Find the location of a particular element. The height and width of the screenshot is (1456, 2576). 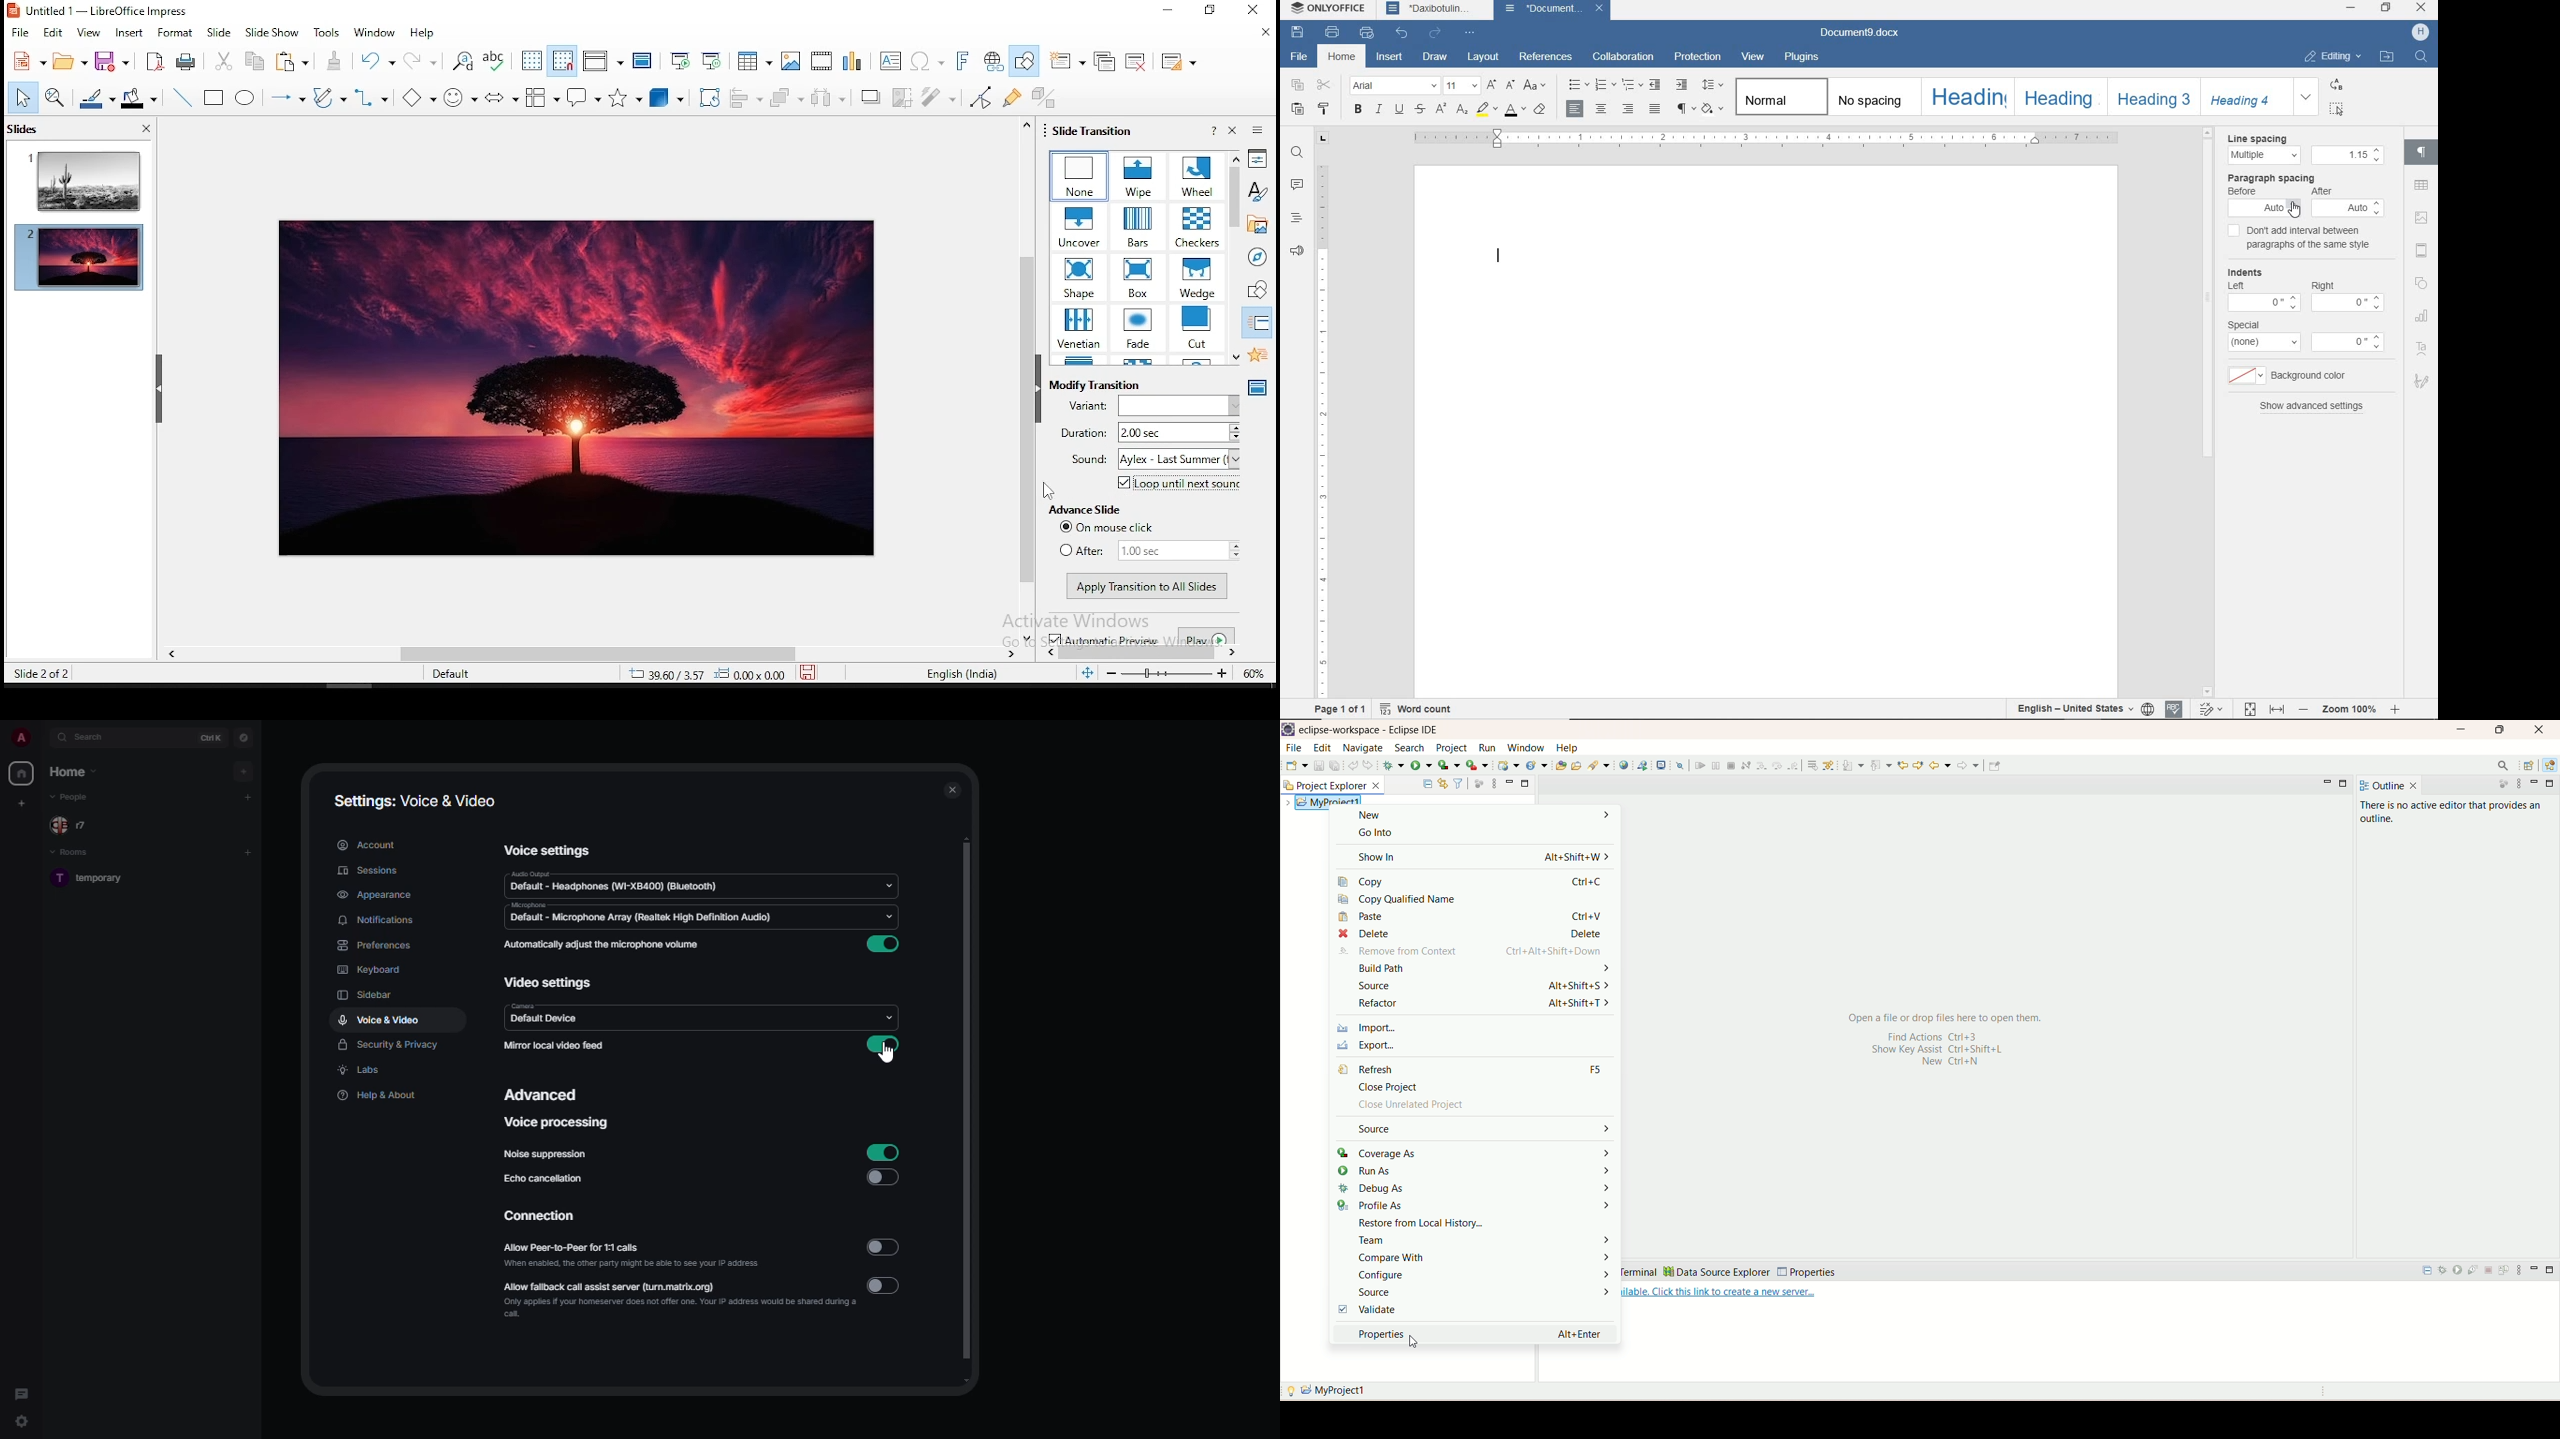

terminal is located at coordinates (1637, 1272).